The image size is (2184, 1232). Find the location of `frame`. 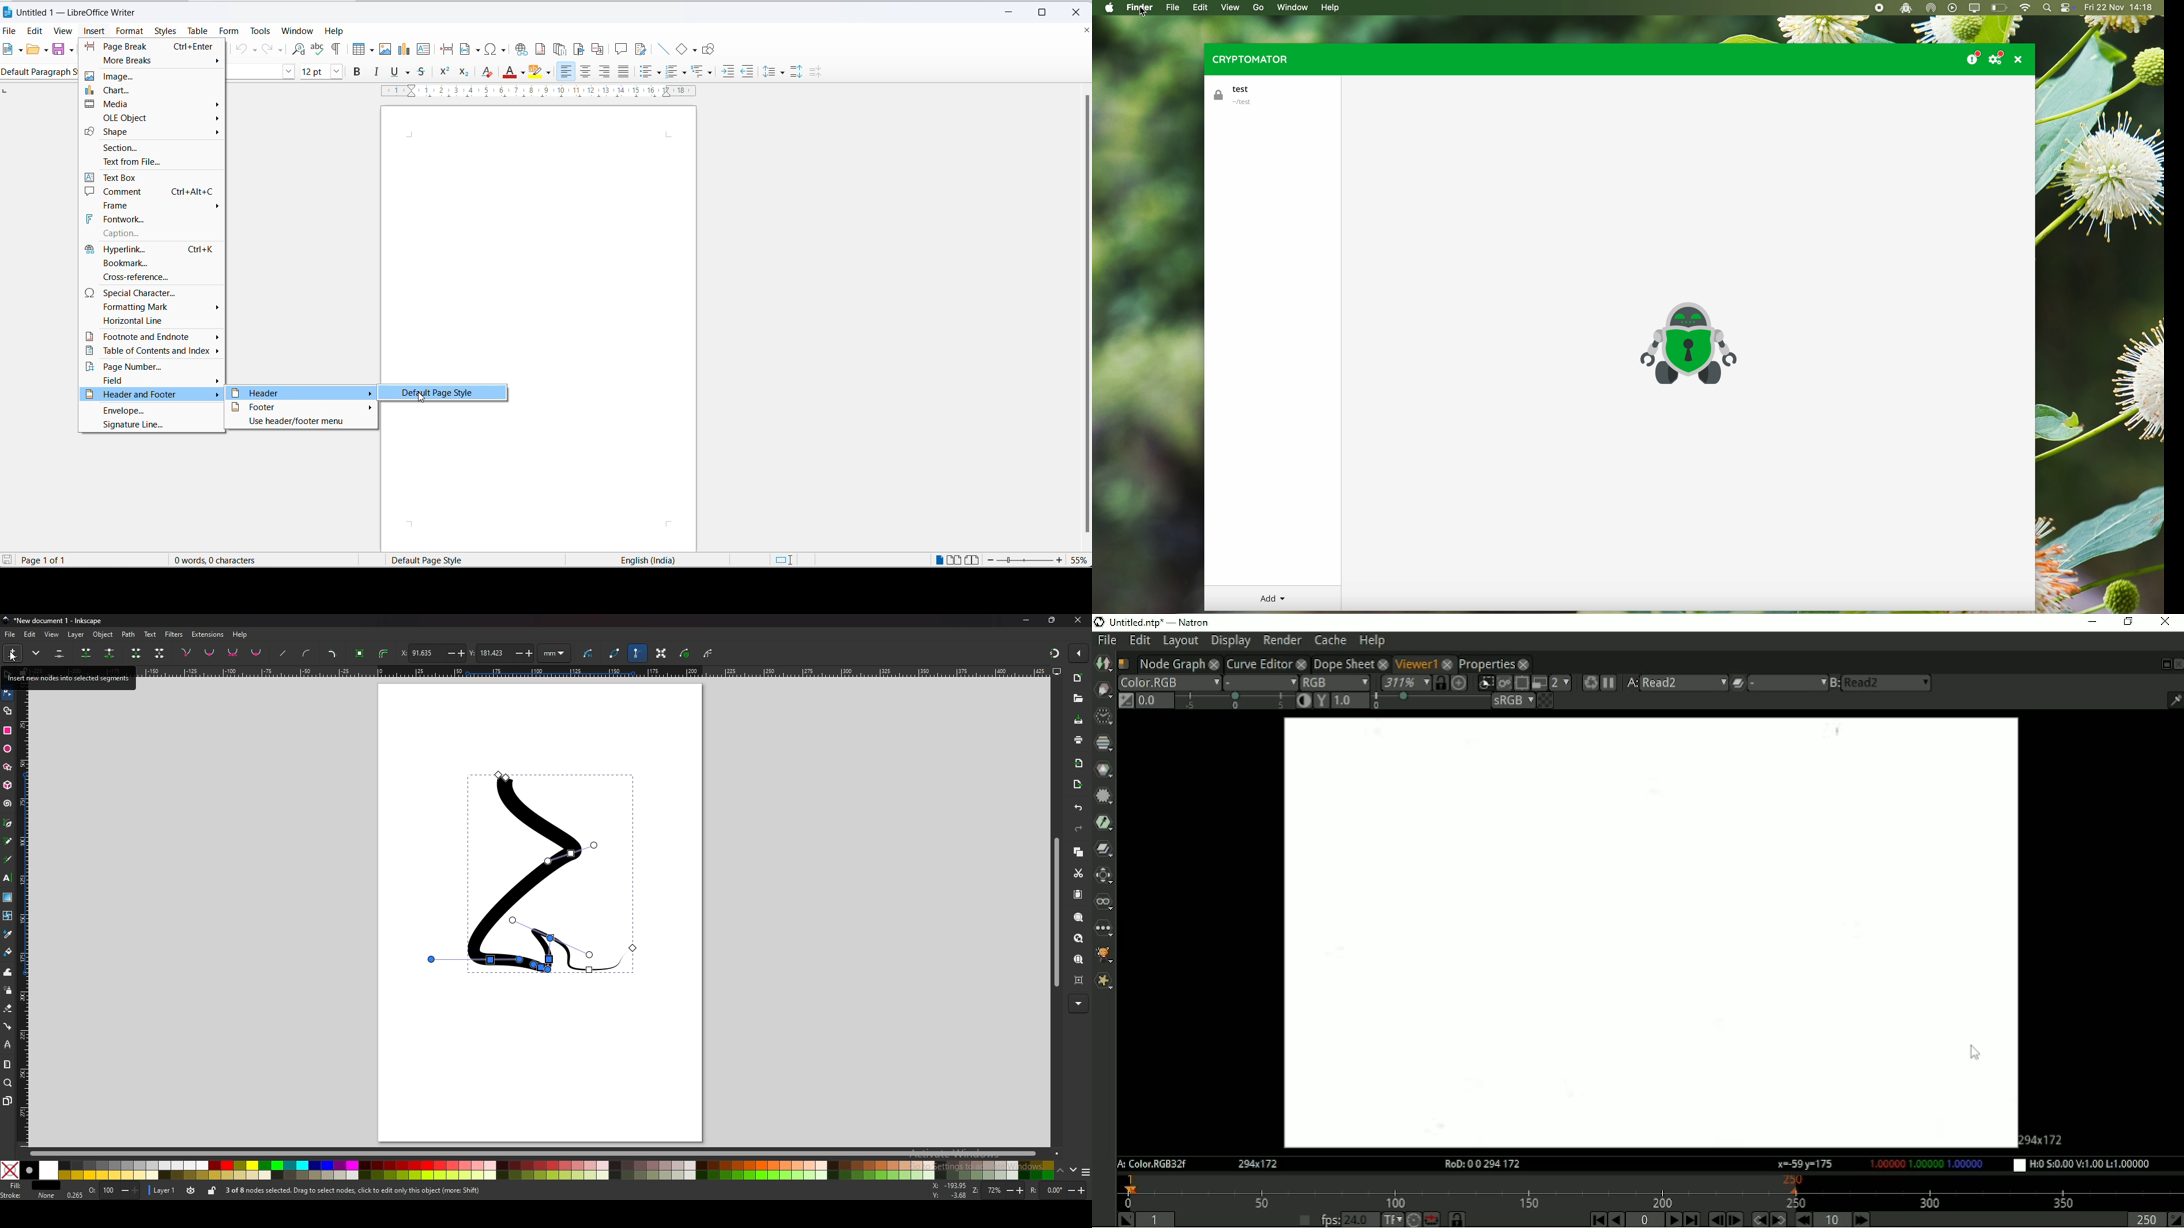

frame is located at coordinates (151, 205).